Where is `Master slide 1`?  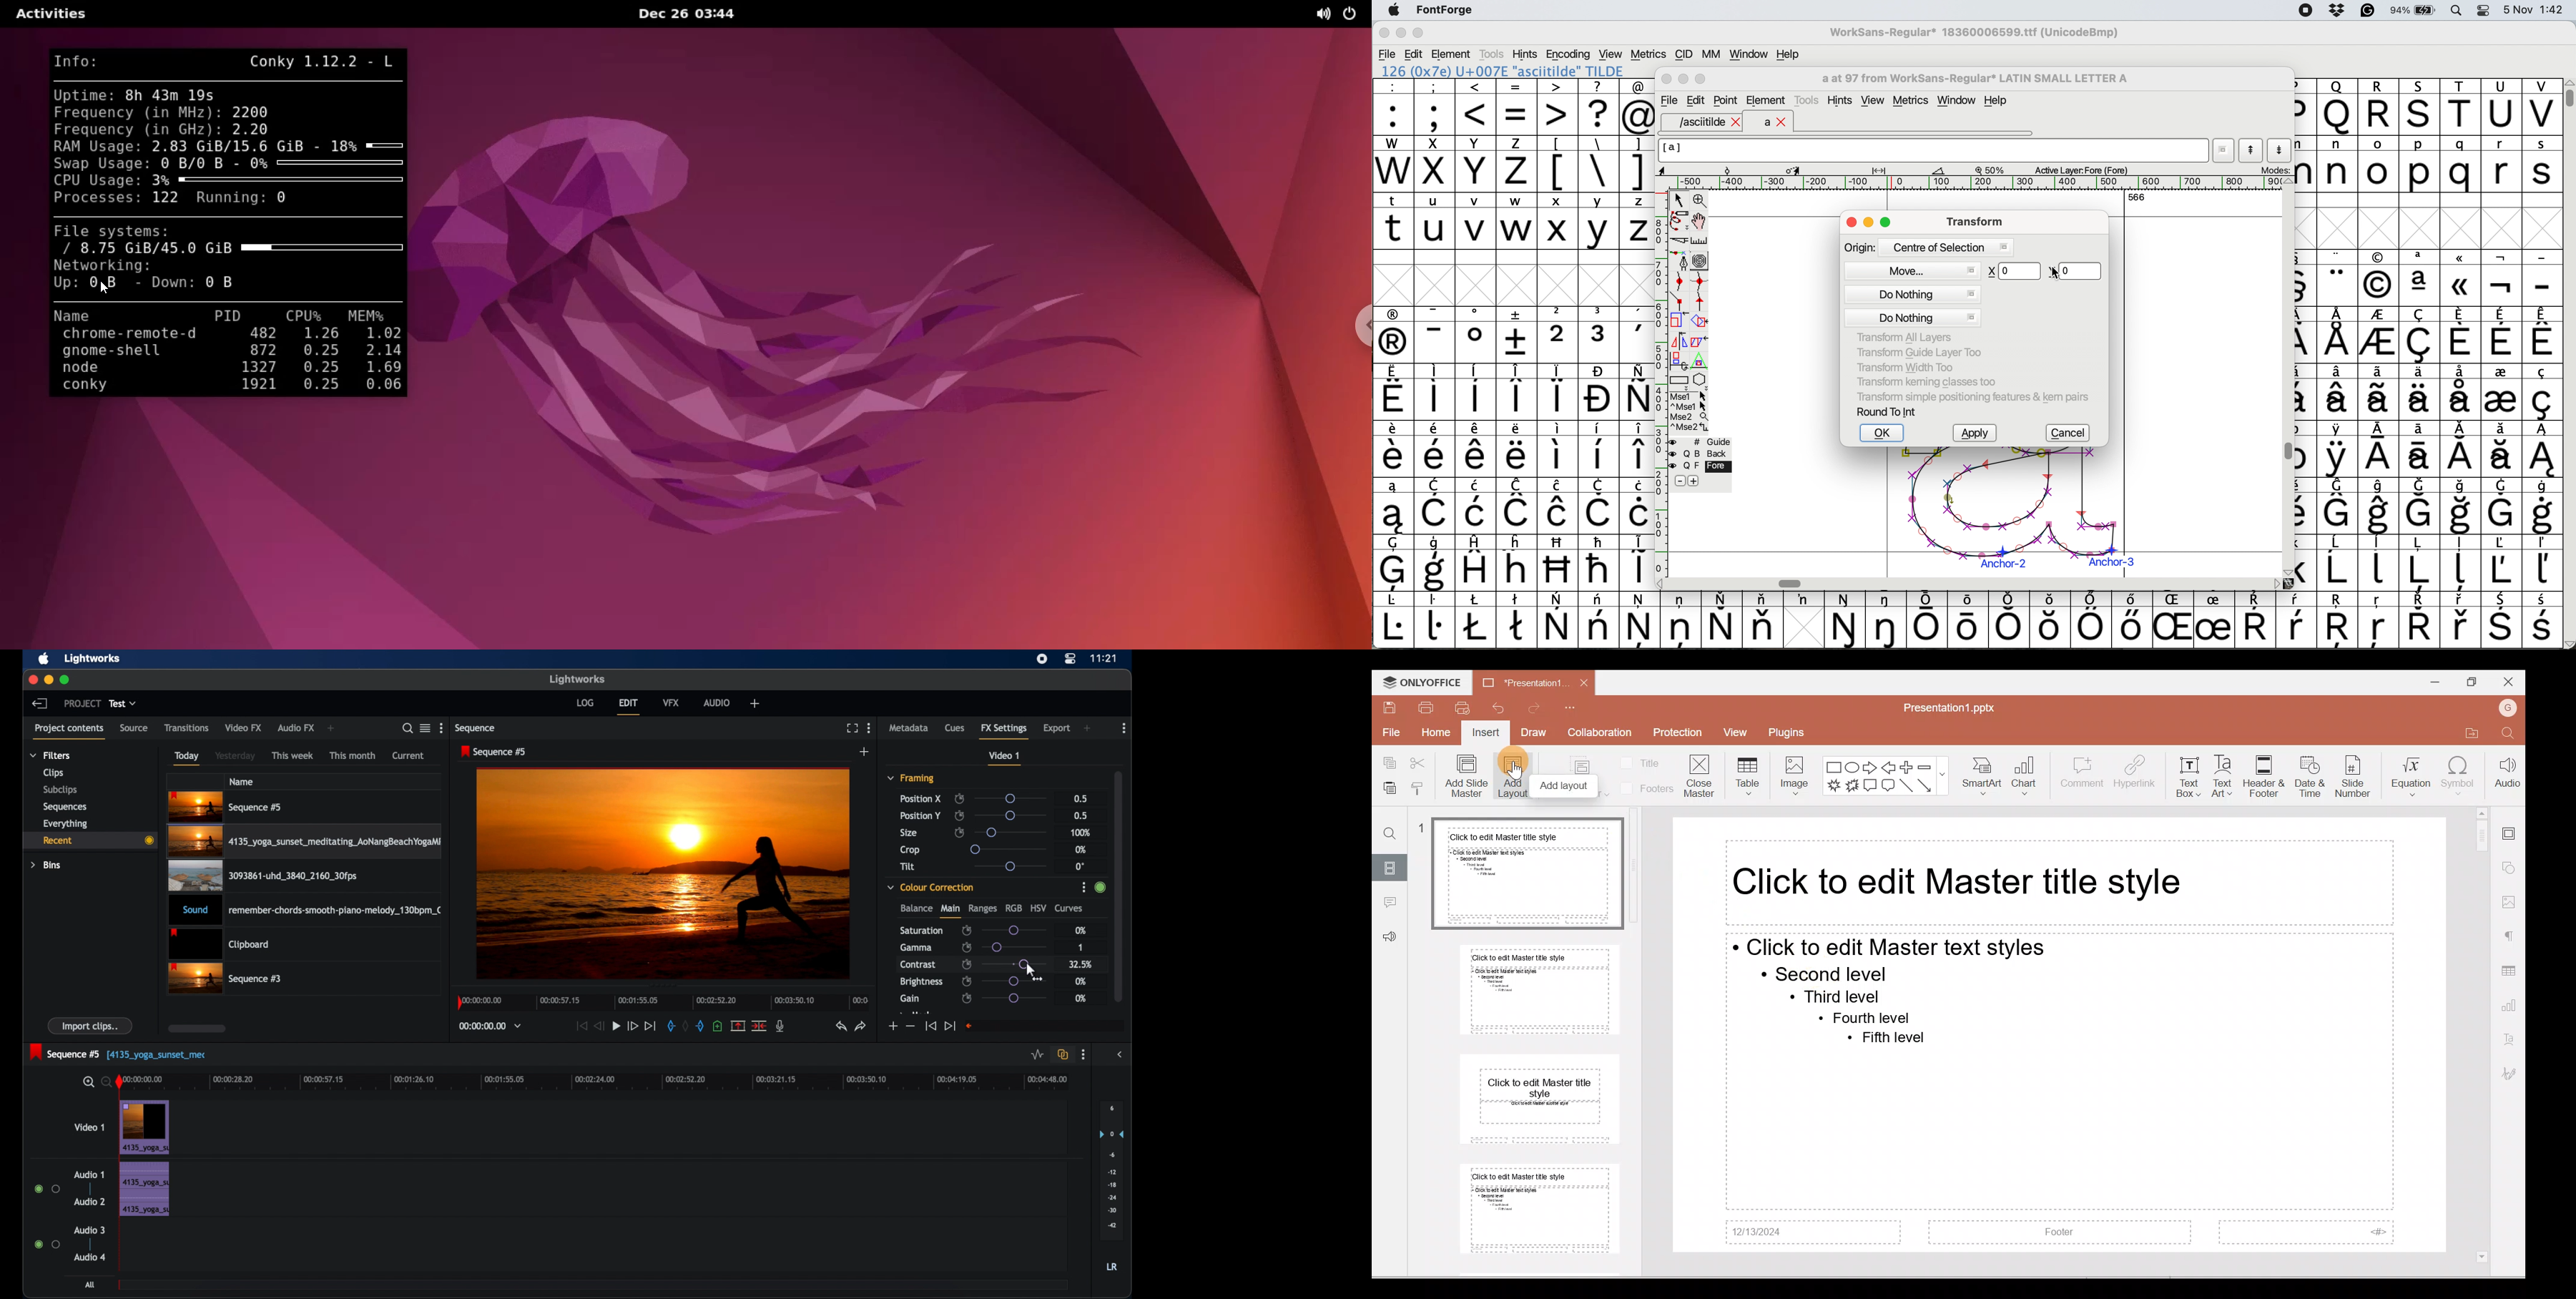
Master slide 1 is located at coordinates (1527, 874).